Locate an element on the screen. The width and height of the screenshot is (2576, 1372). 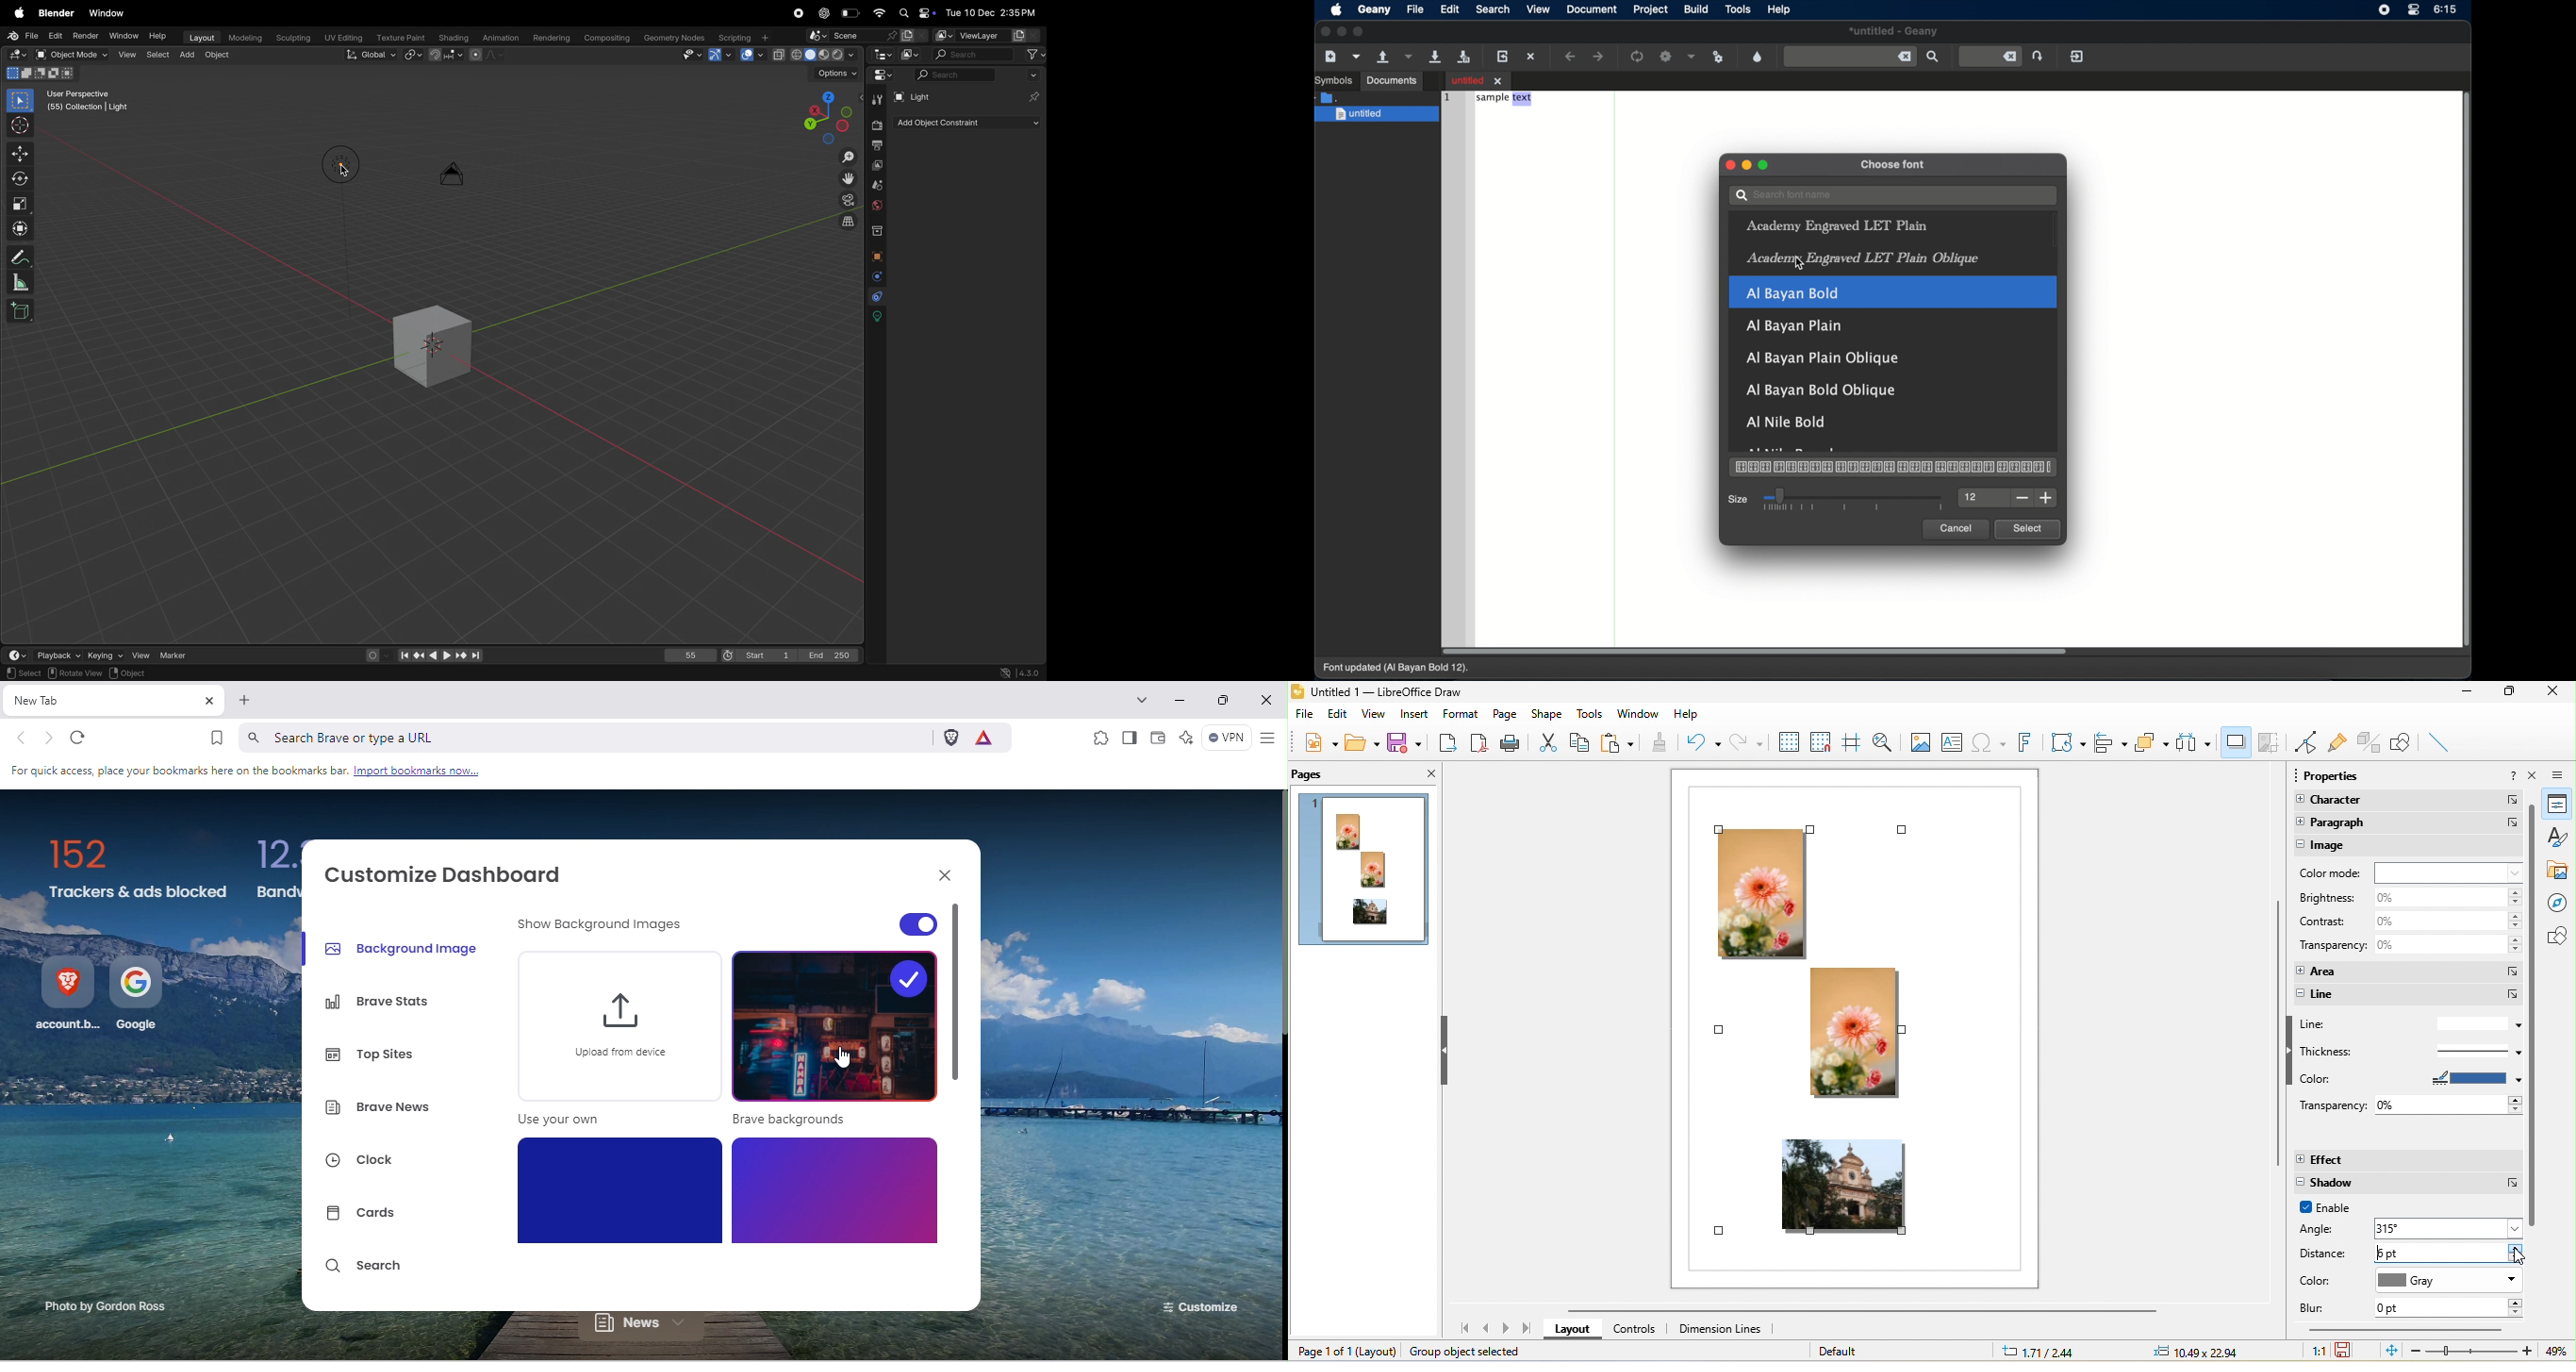
the document has not been modified since the last save is located at coordinates (2350, 1350).